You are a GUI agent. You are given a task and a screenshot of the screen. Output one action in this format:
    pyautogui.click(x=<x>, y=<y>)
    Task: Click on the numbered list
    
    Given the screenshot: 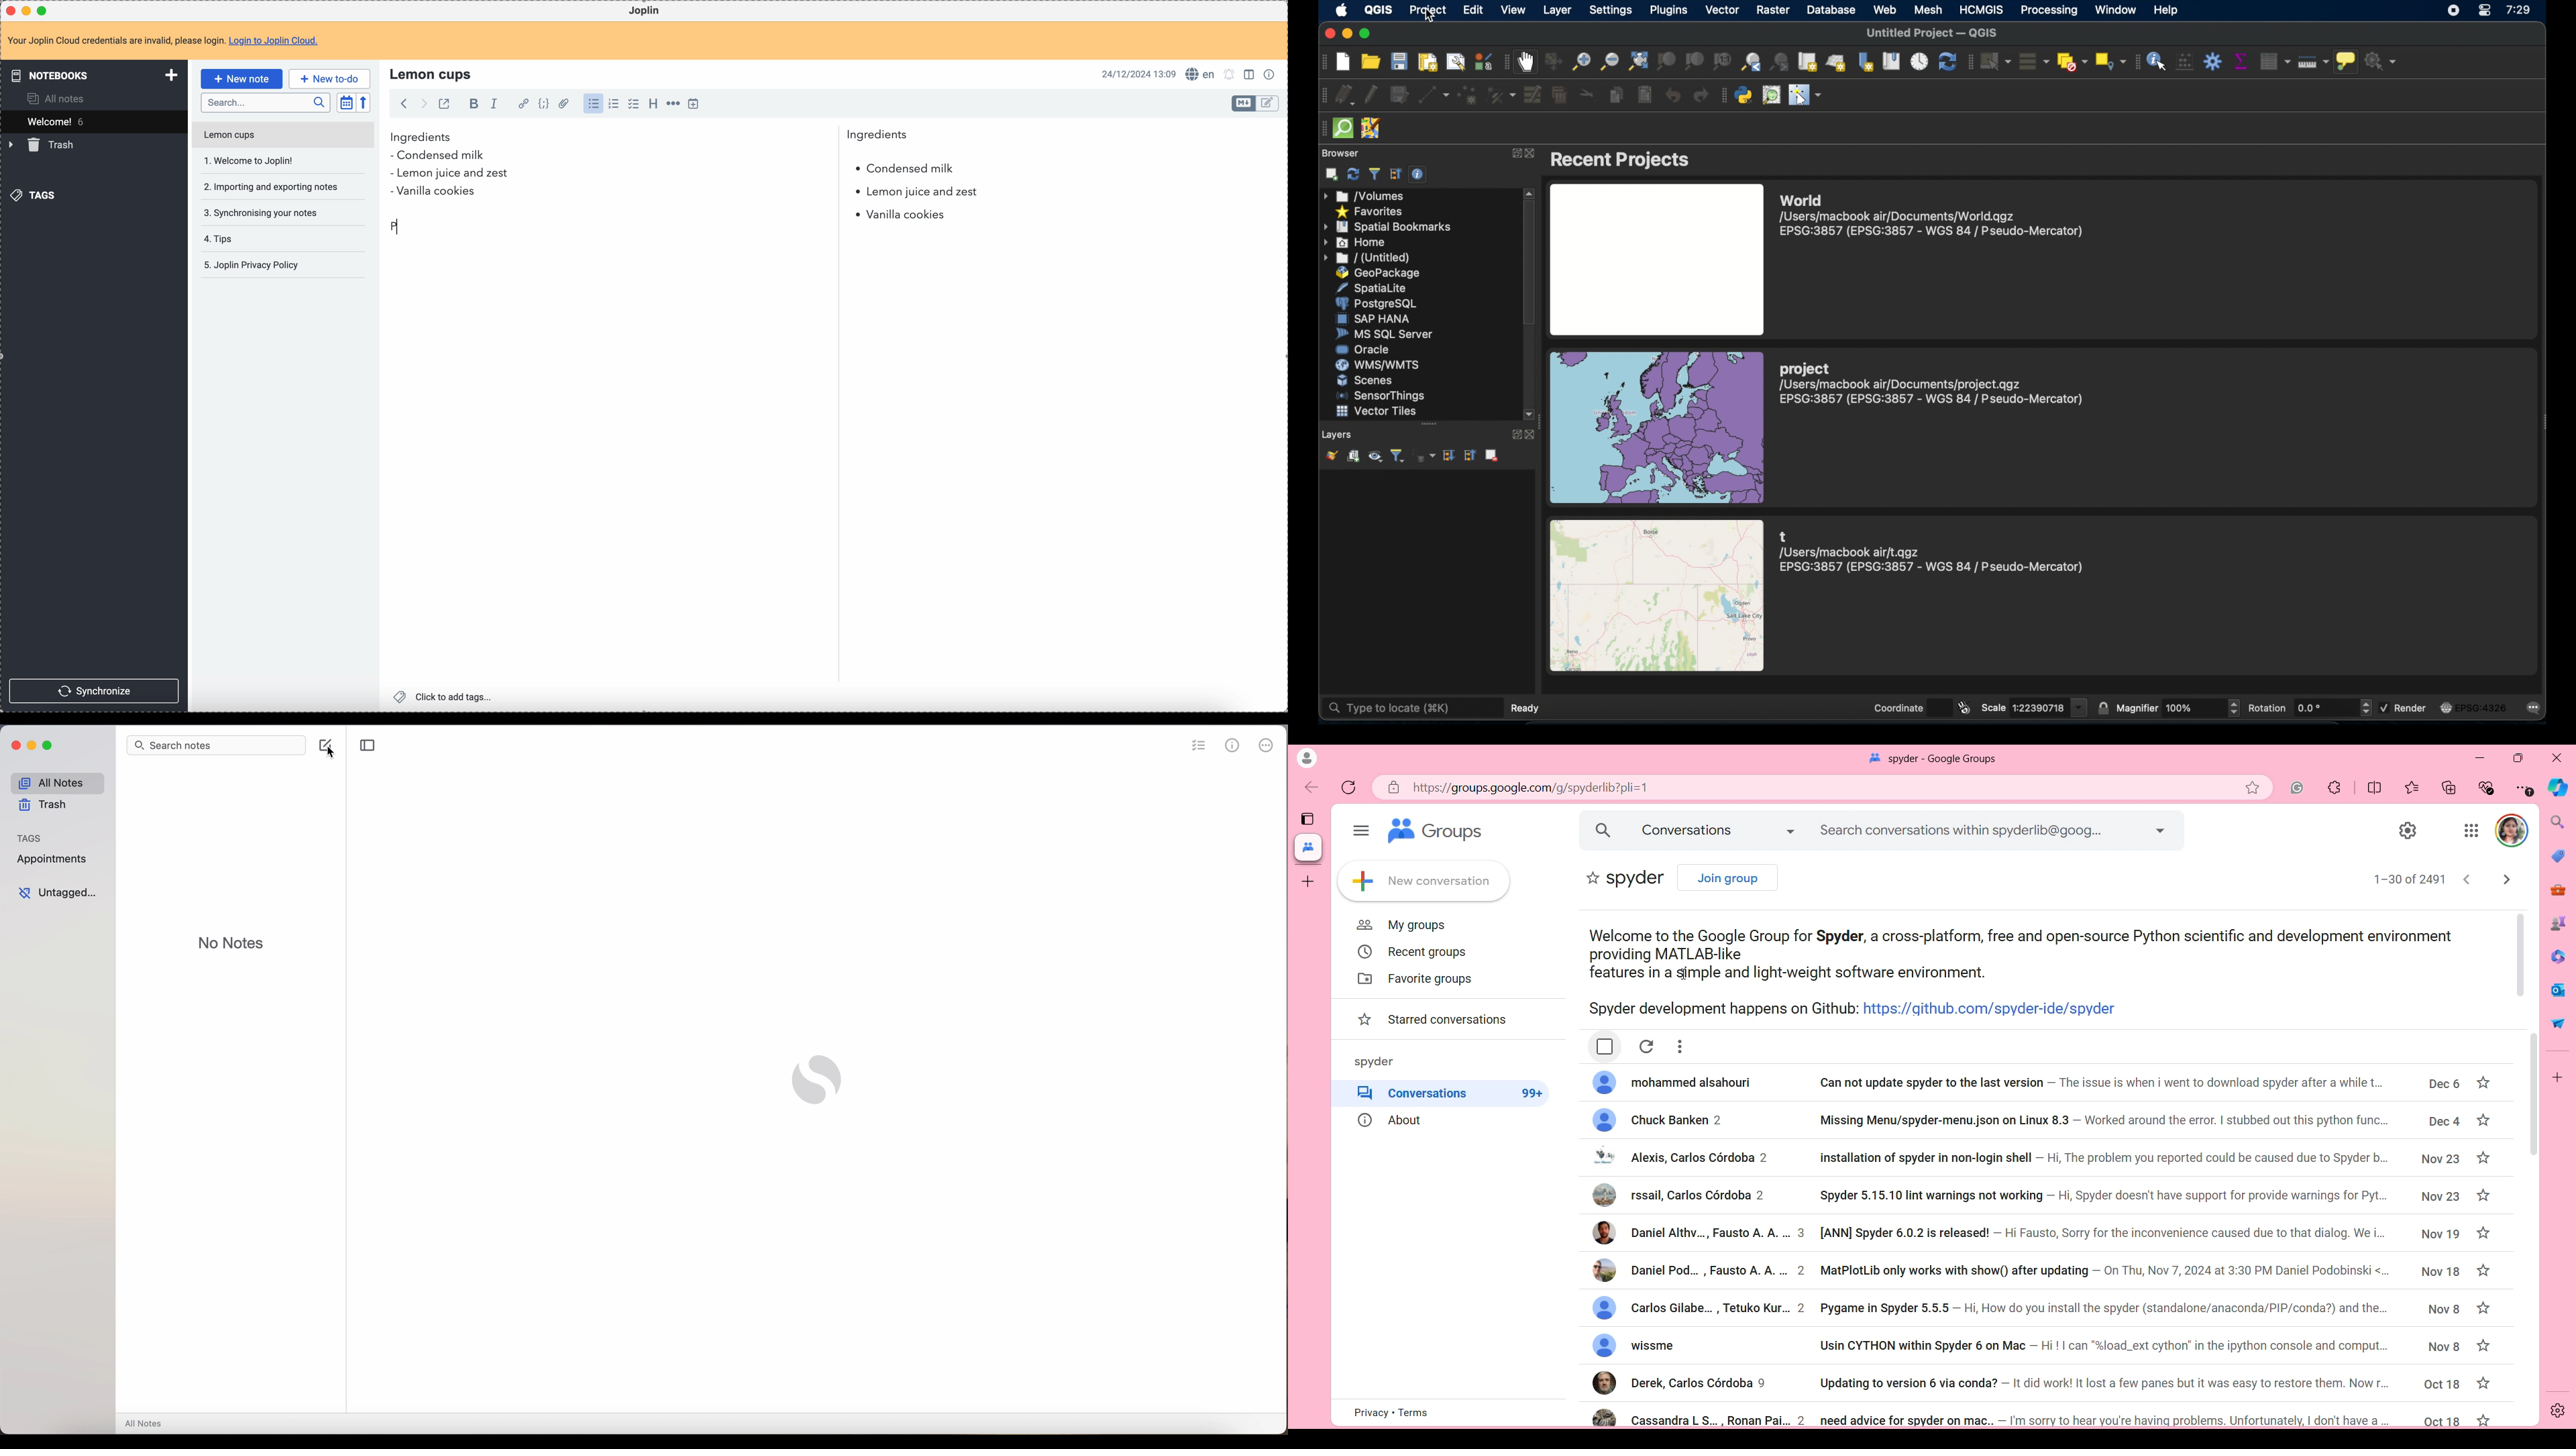 What is the action you would take?
    pyautogui.click(x=614, y=104)
    